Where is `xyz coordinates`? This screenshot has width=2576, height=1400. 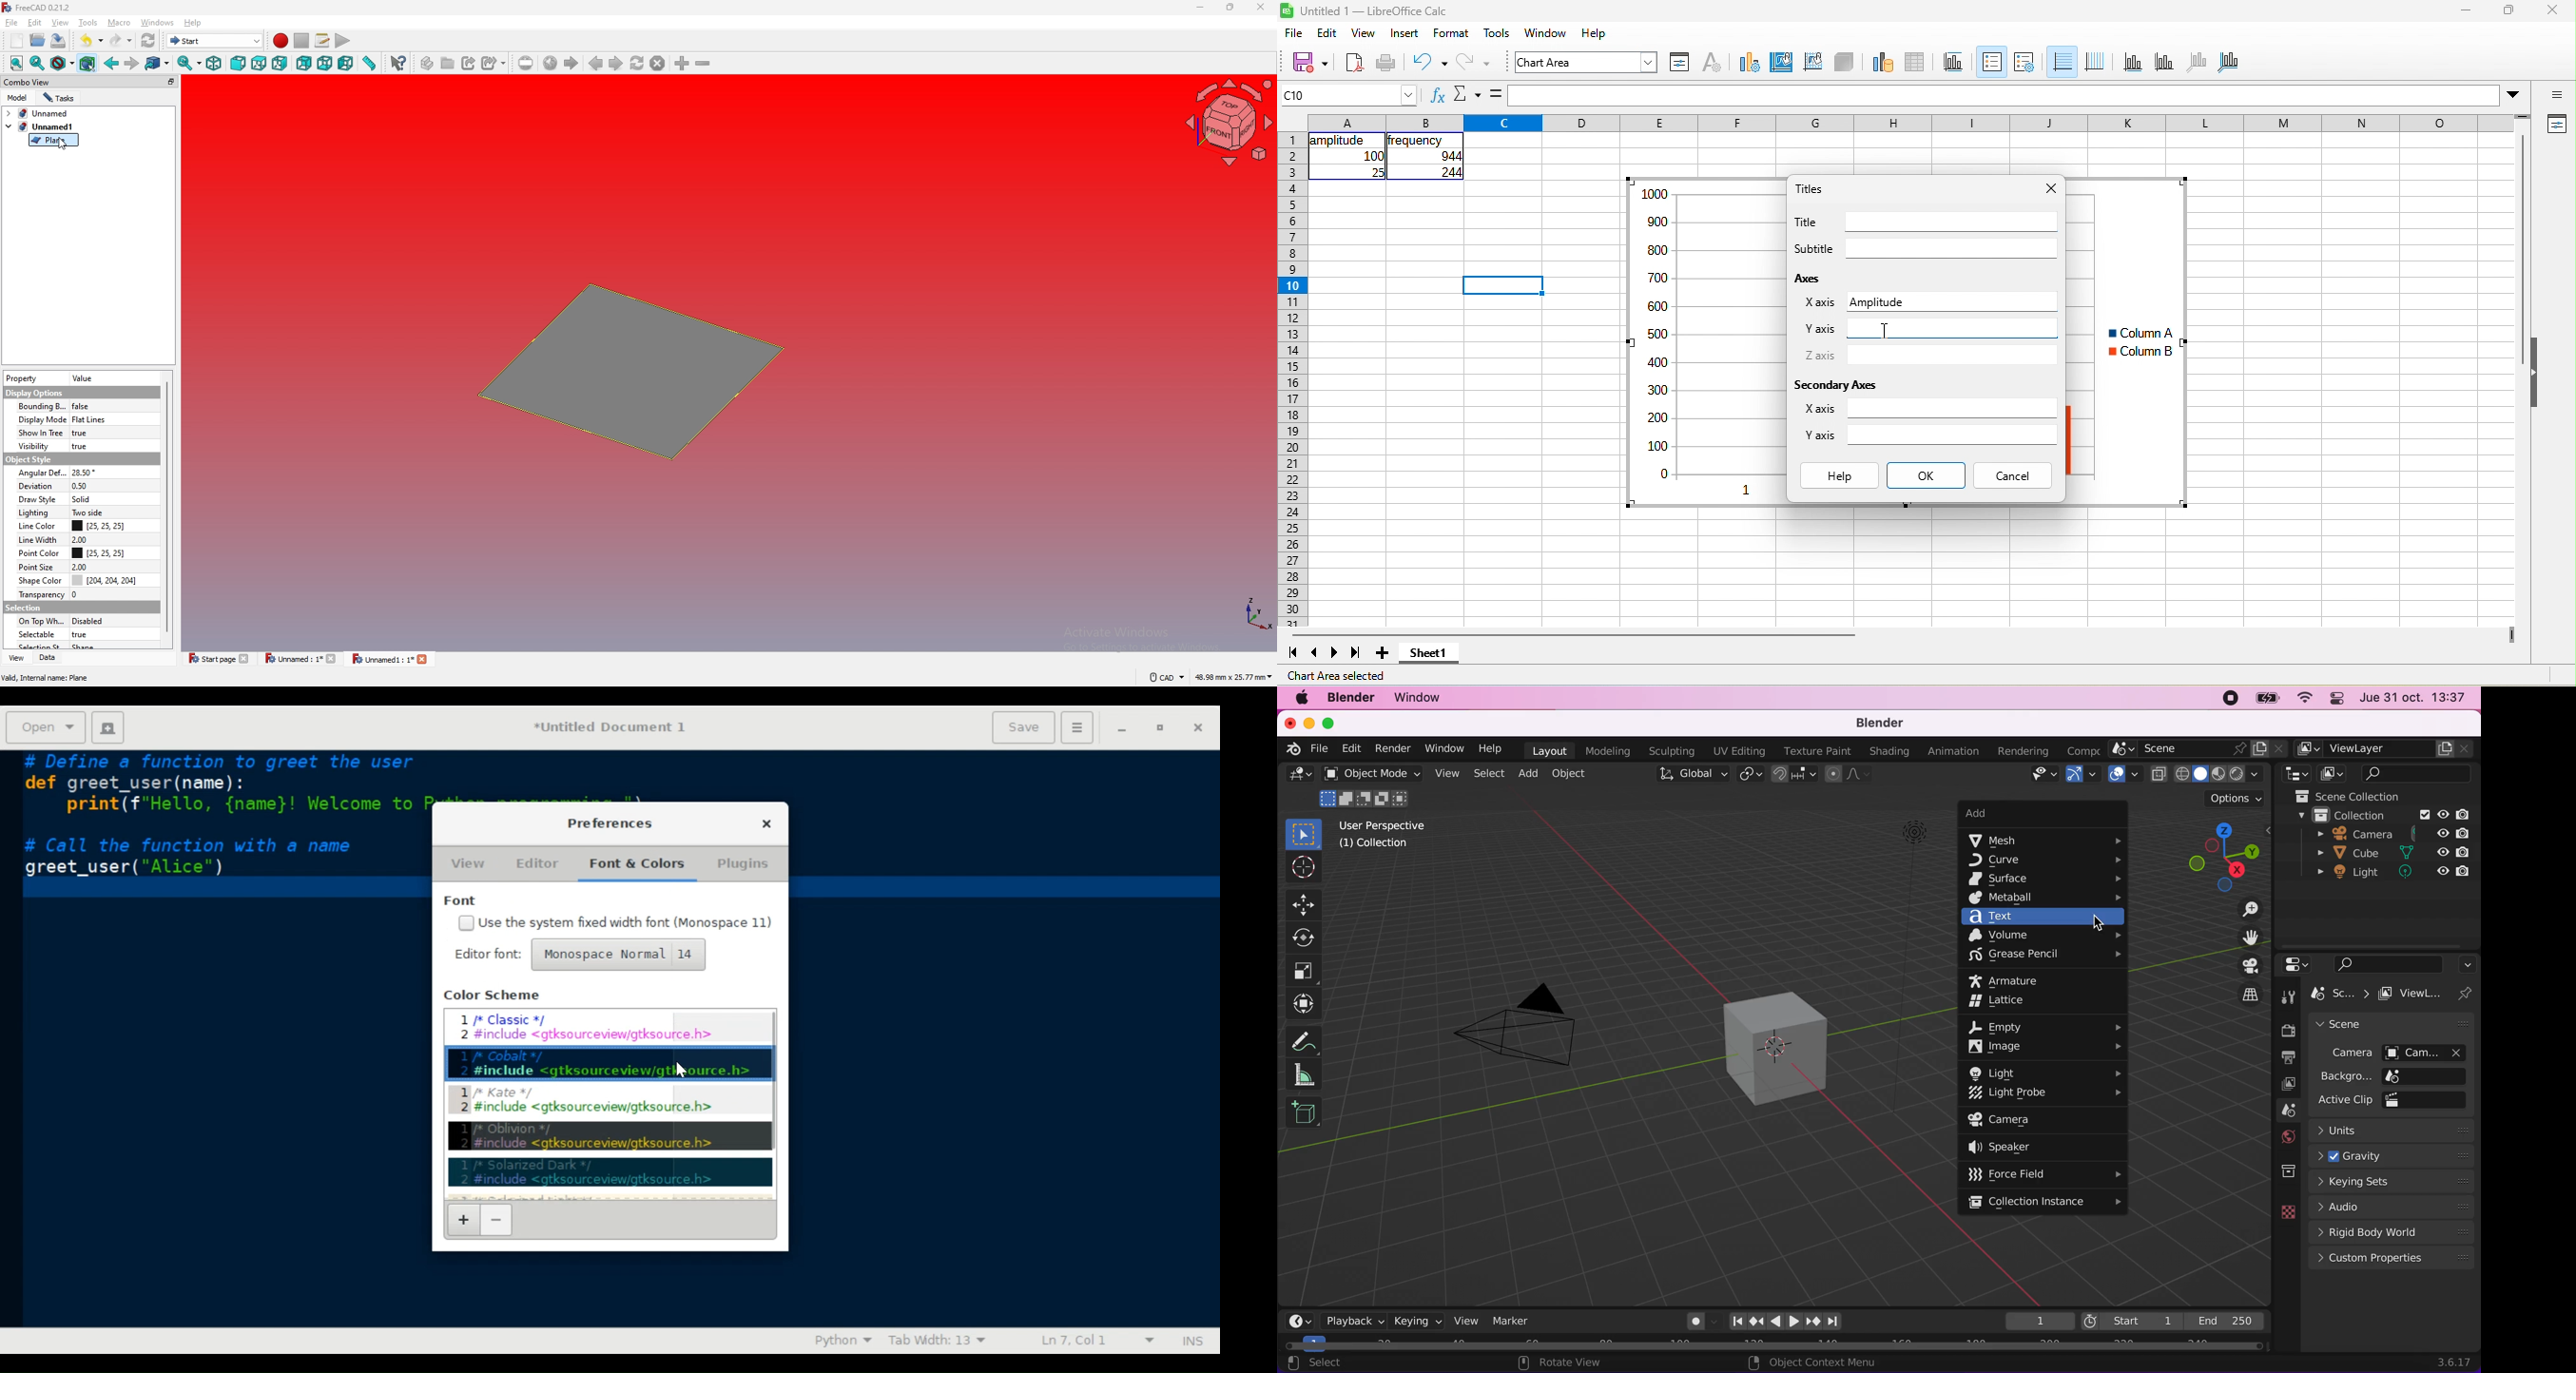
xyz coordinates is located at coordinates (1242, 615).